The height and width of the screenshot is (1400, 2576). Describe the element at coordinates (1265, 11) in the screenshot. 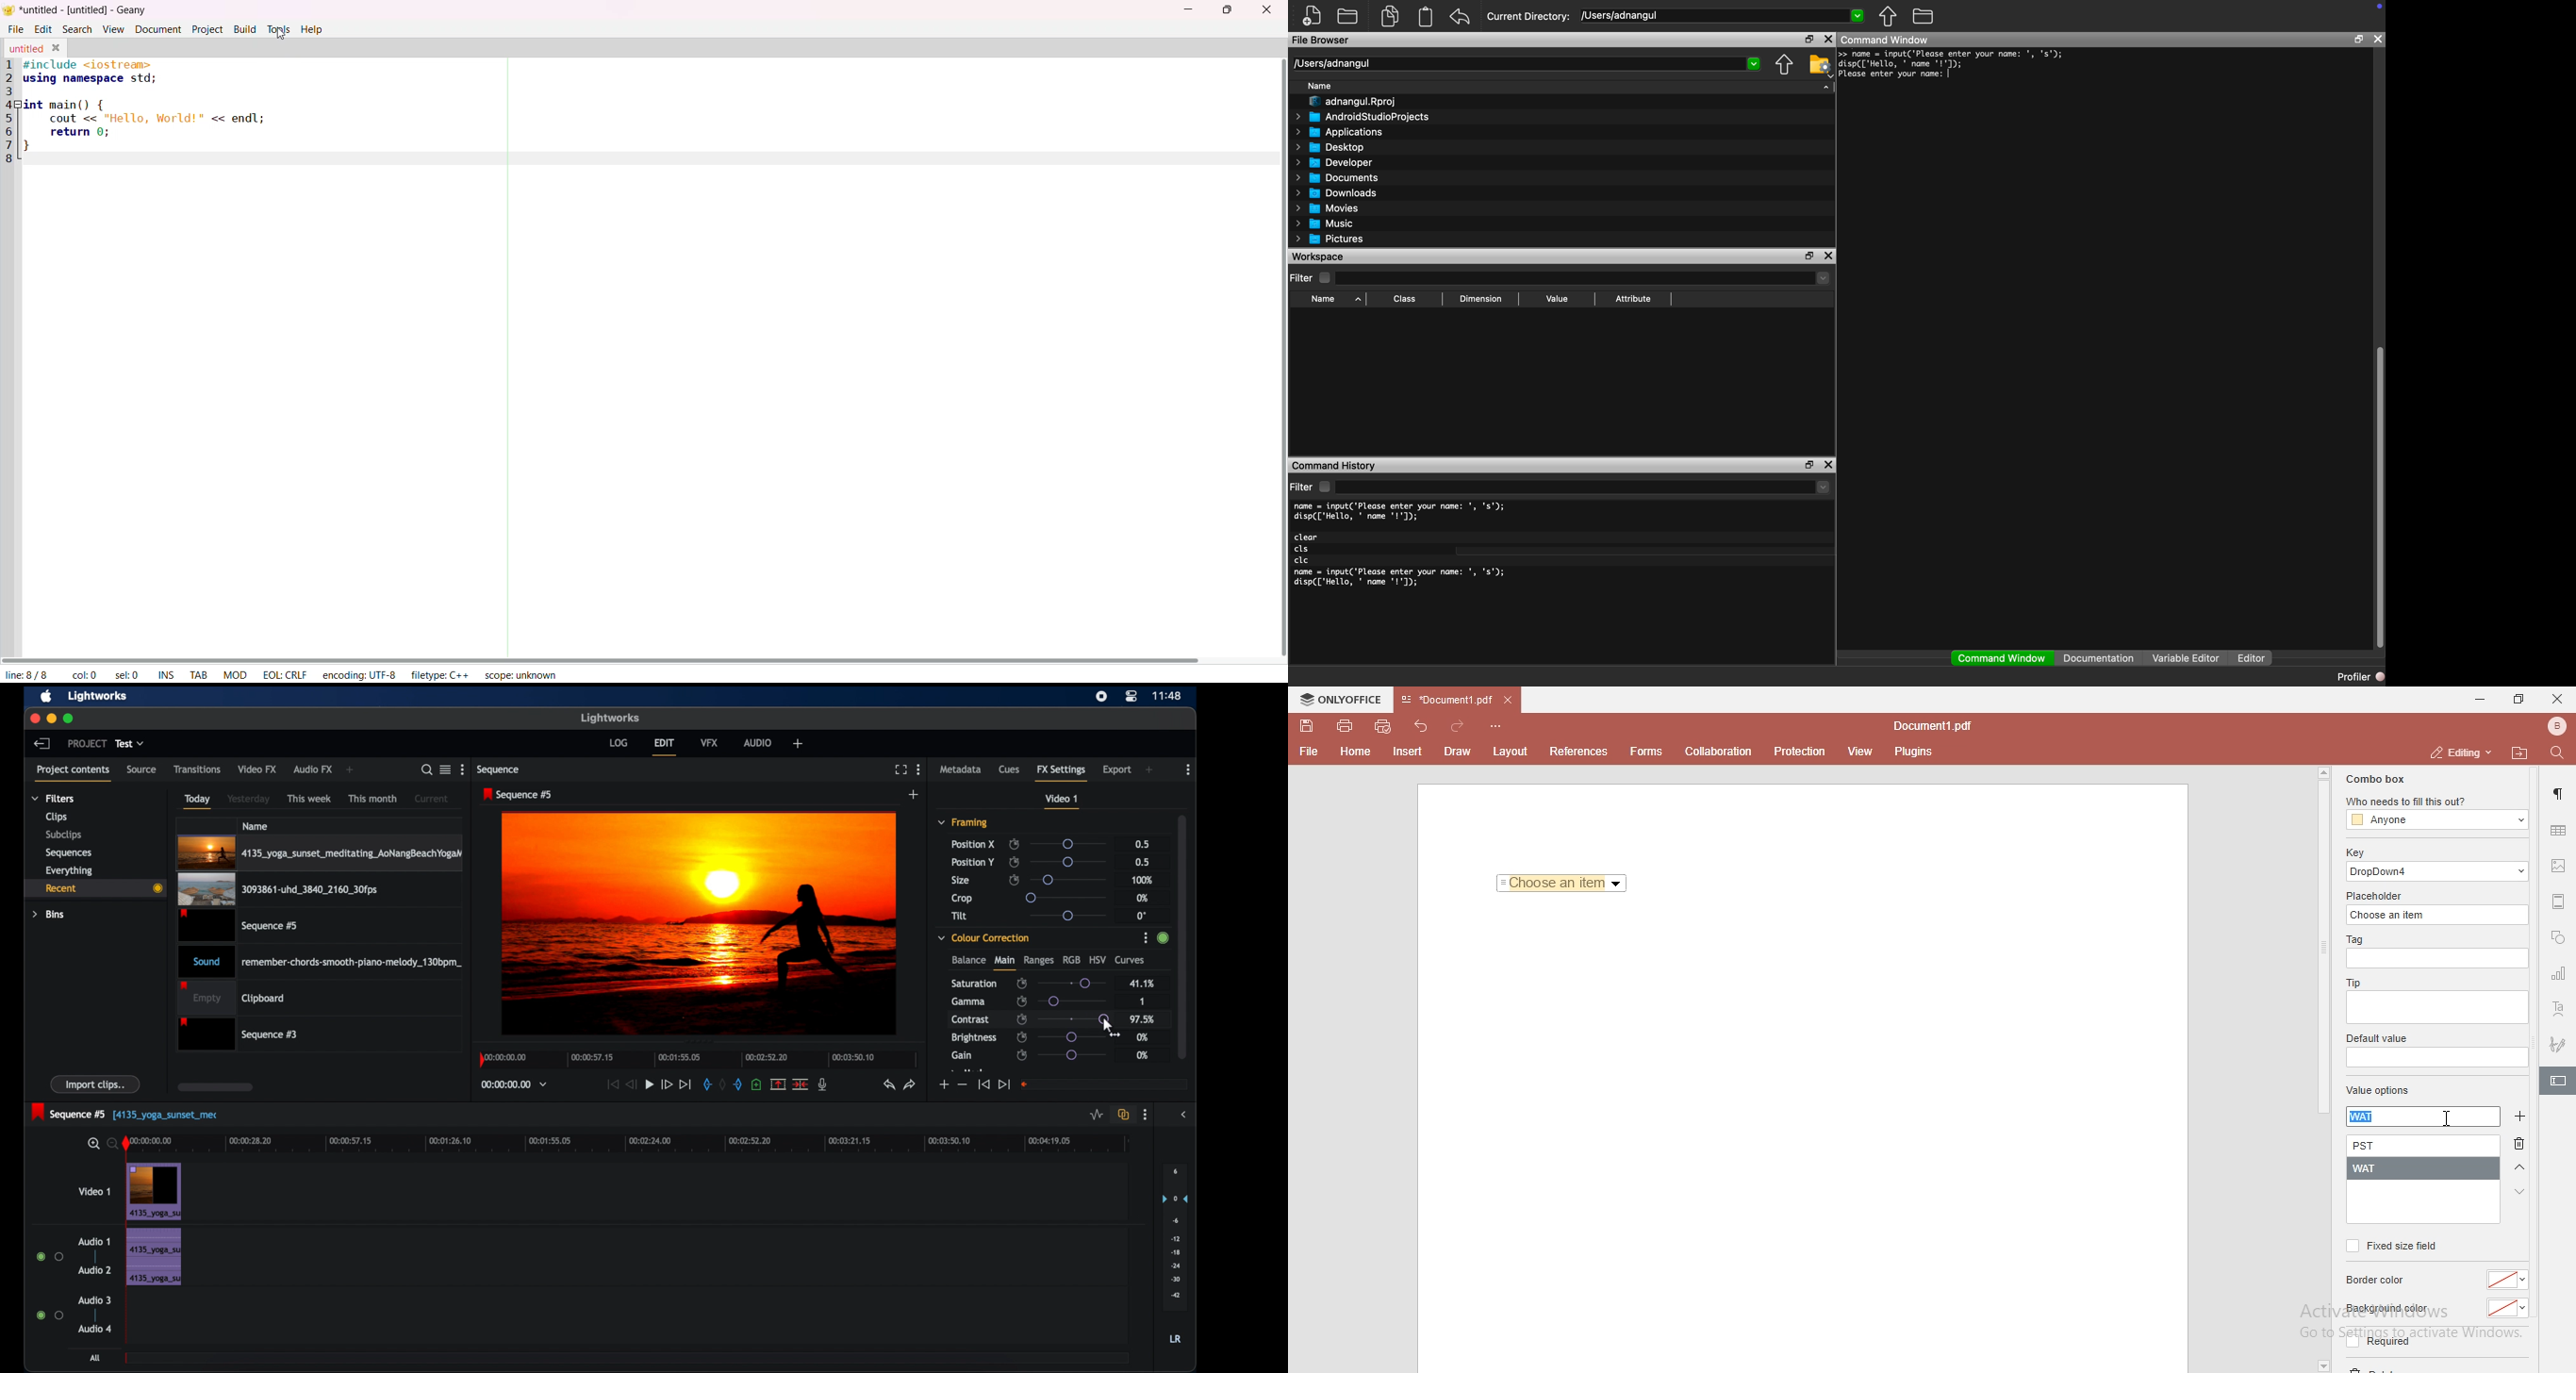

I see `close` at that location.